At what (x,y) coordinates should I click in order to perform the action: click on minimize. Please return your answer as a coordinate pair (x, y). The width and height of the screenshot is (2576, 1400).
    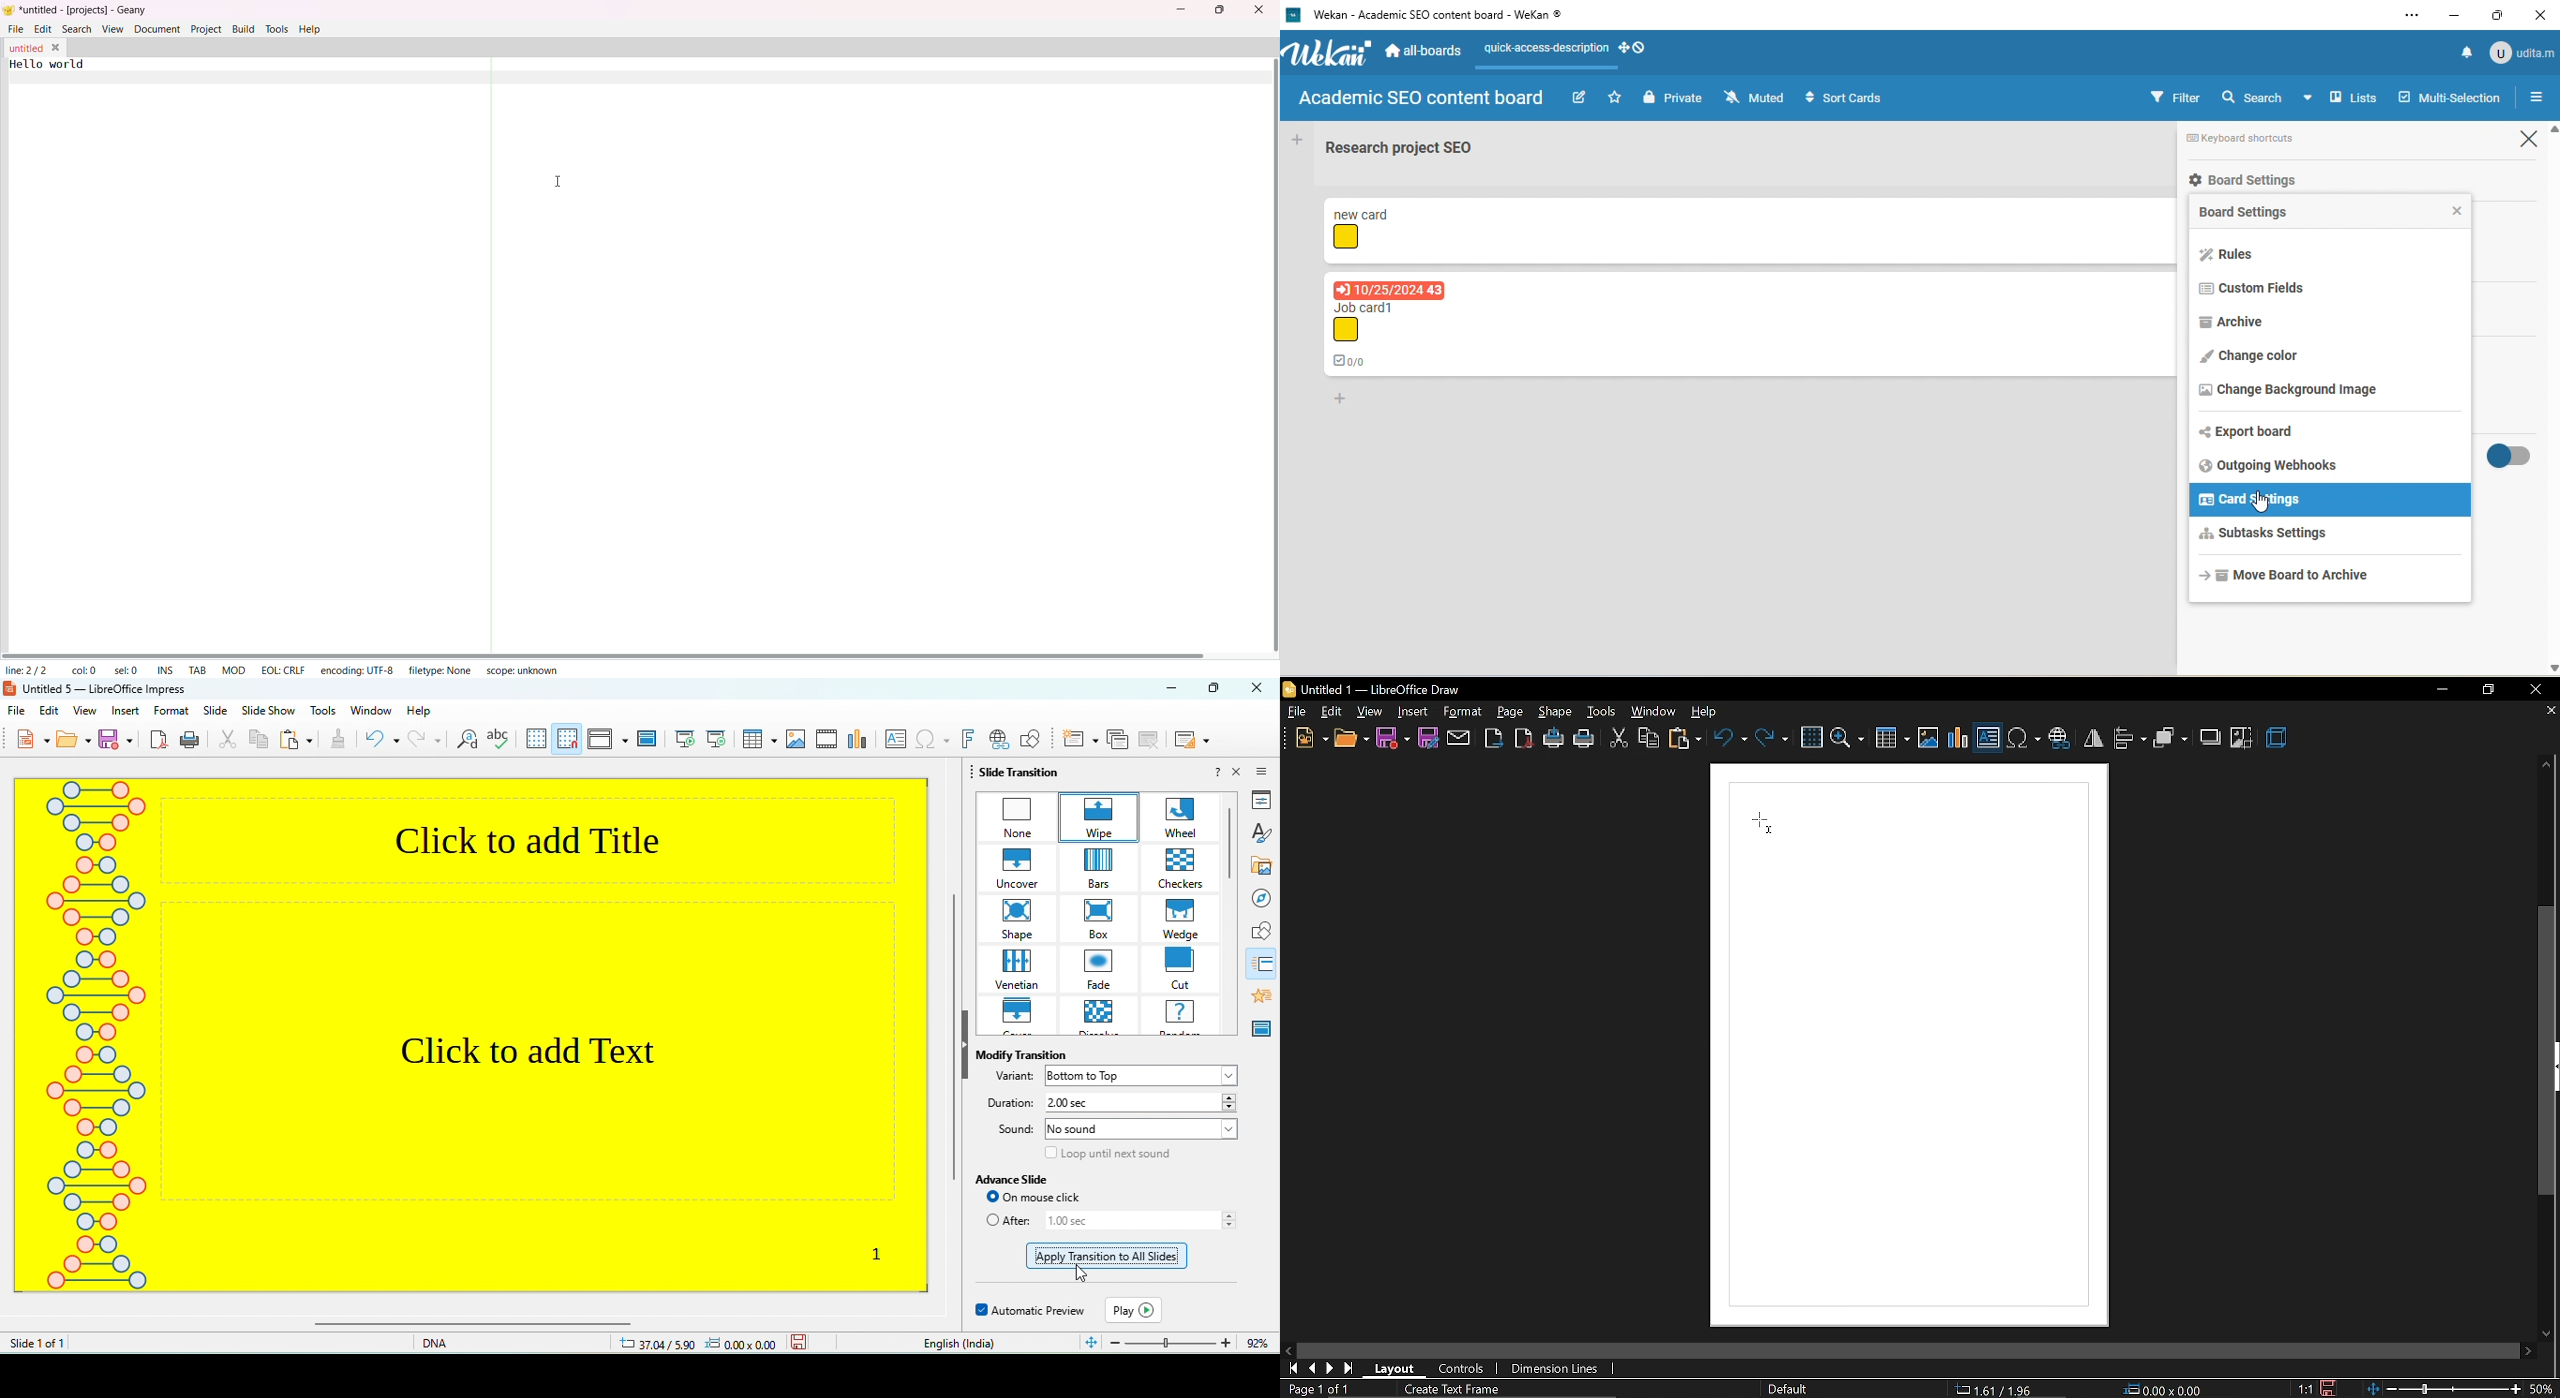
    Looking at the image, I should click on (2440, 689).